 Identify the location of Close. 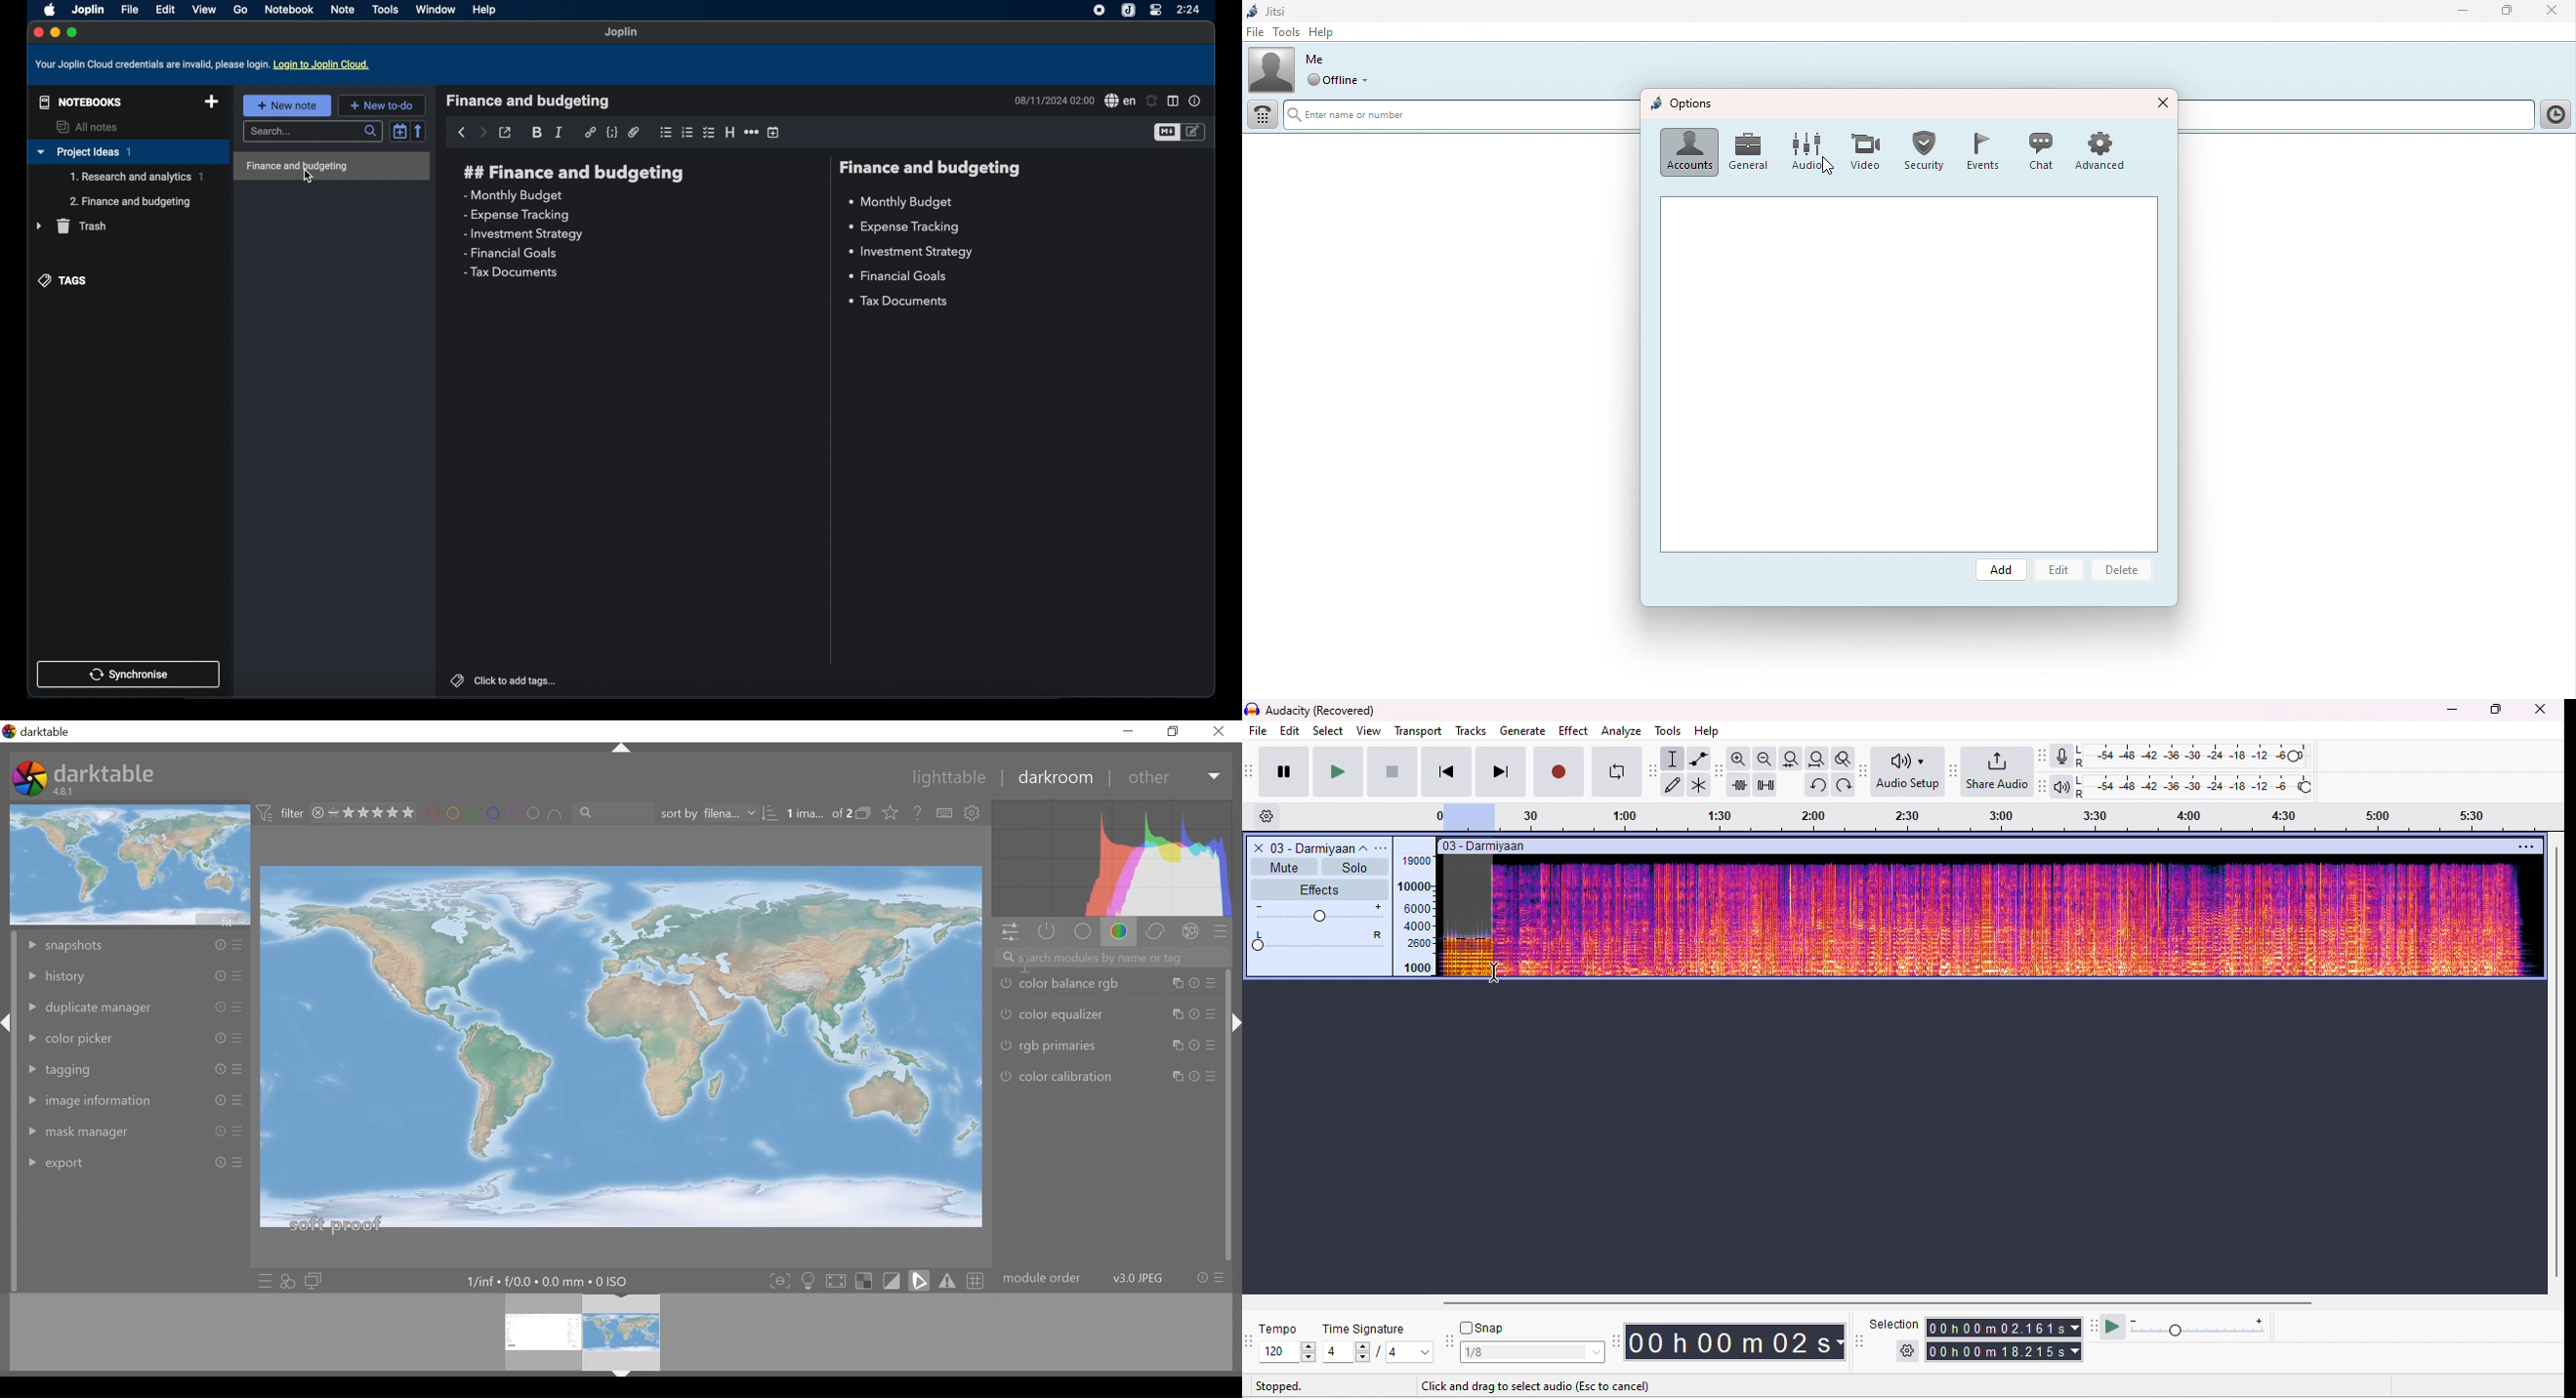
(2161, 101).